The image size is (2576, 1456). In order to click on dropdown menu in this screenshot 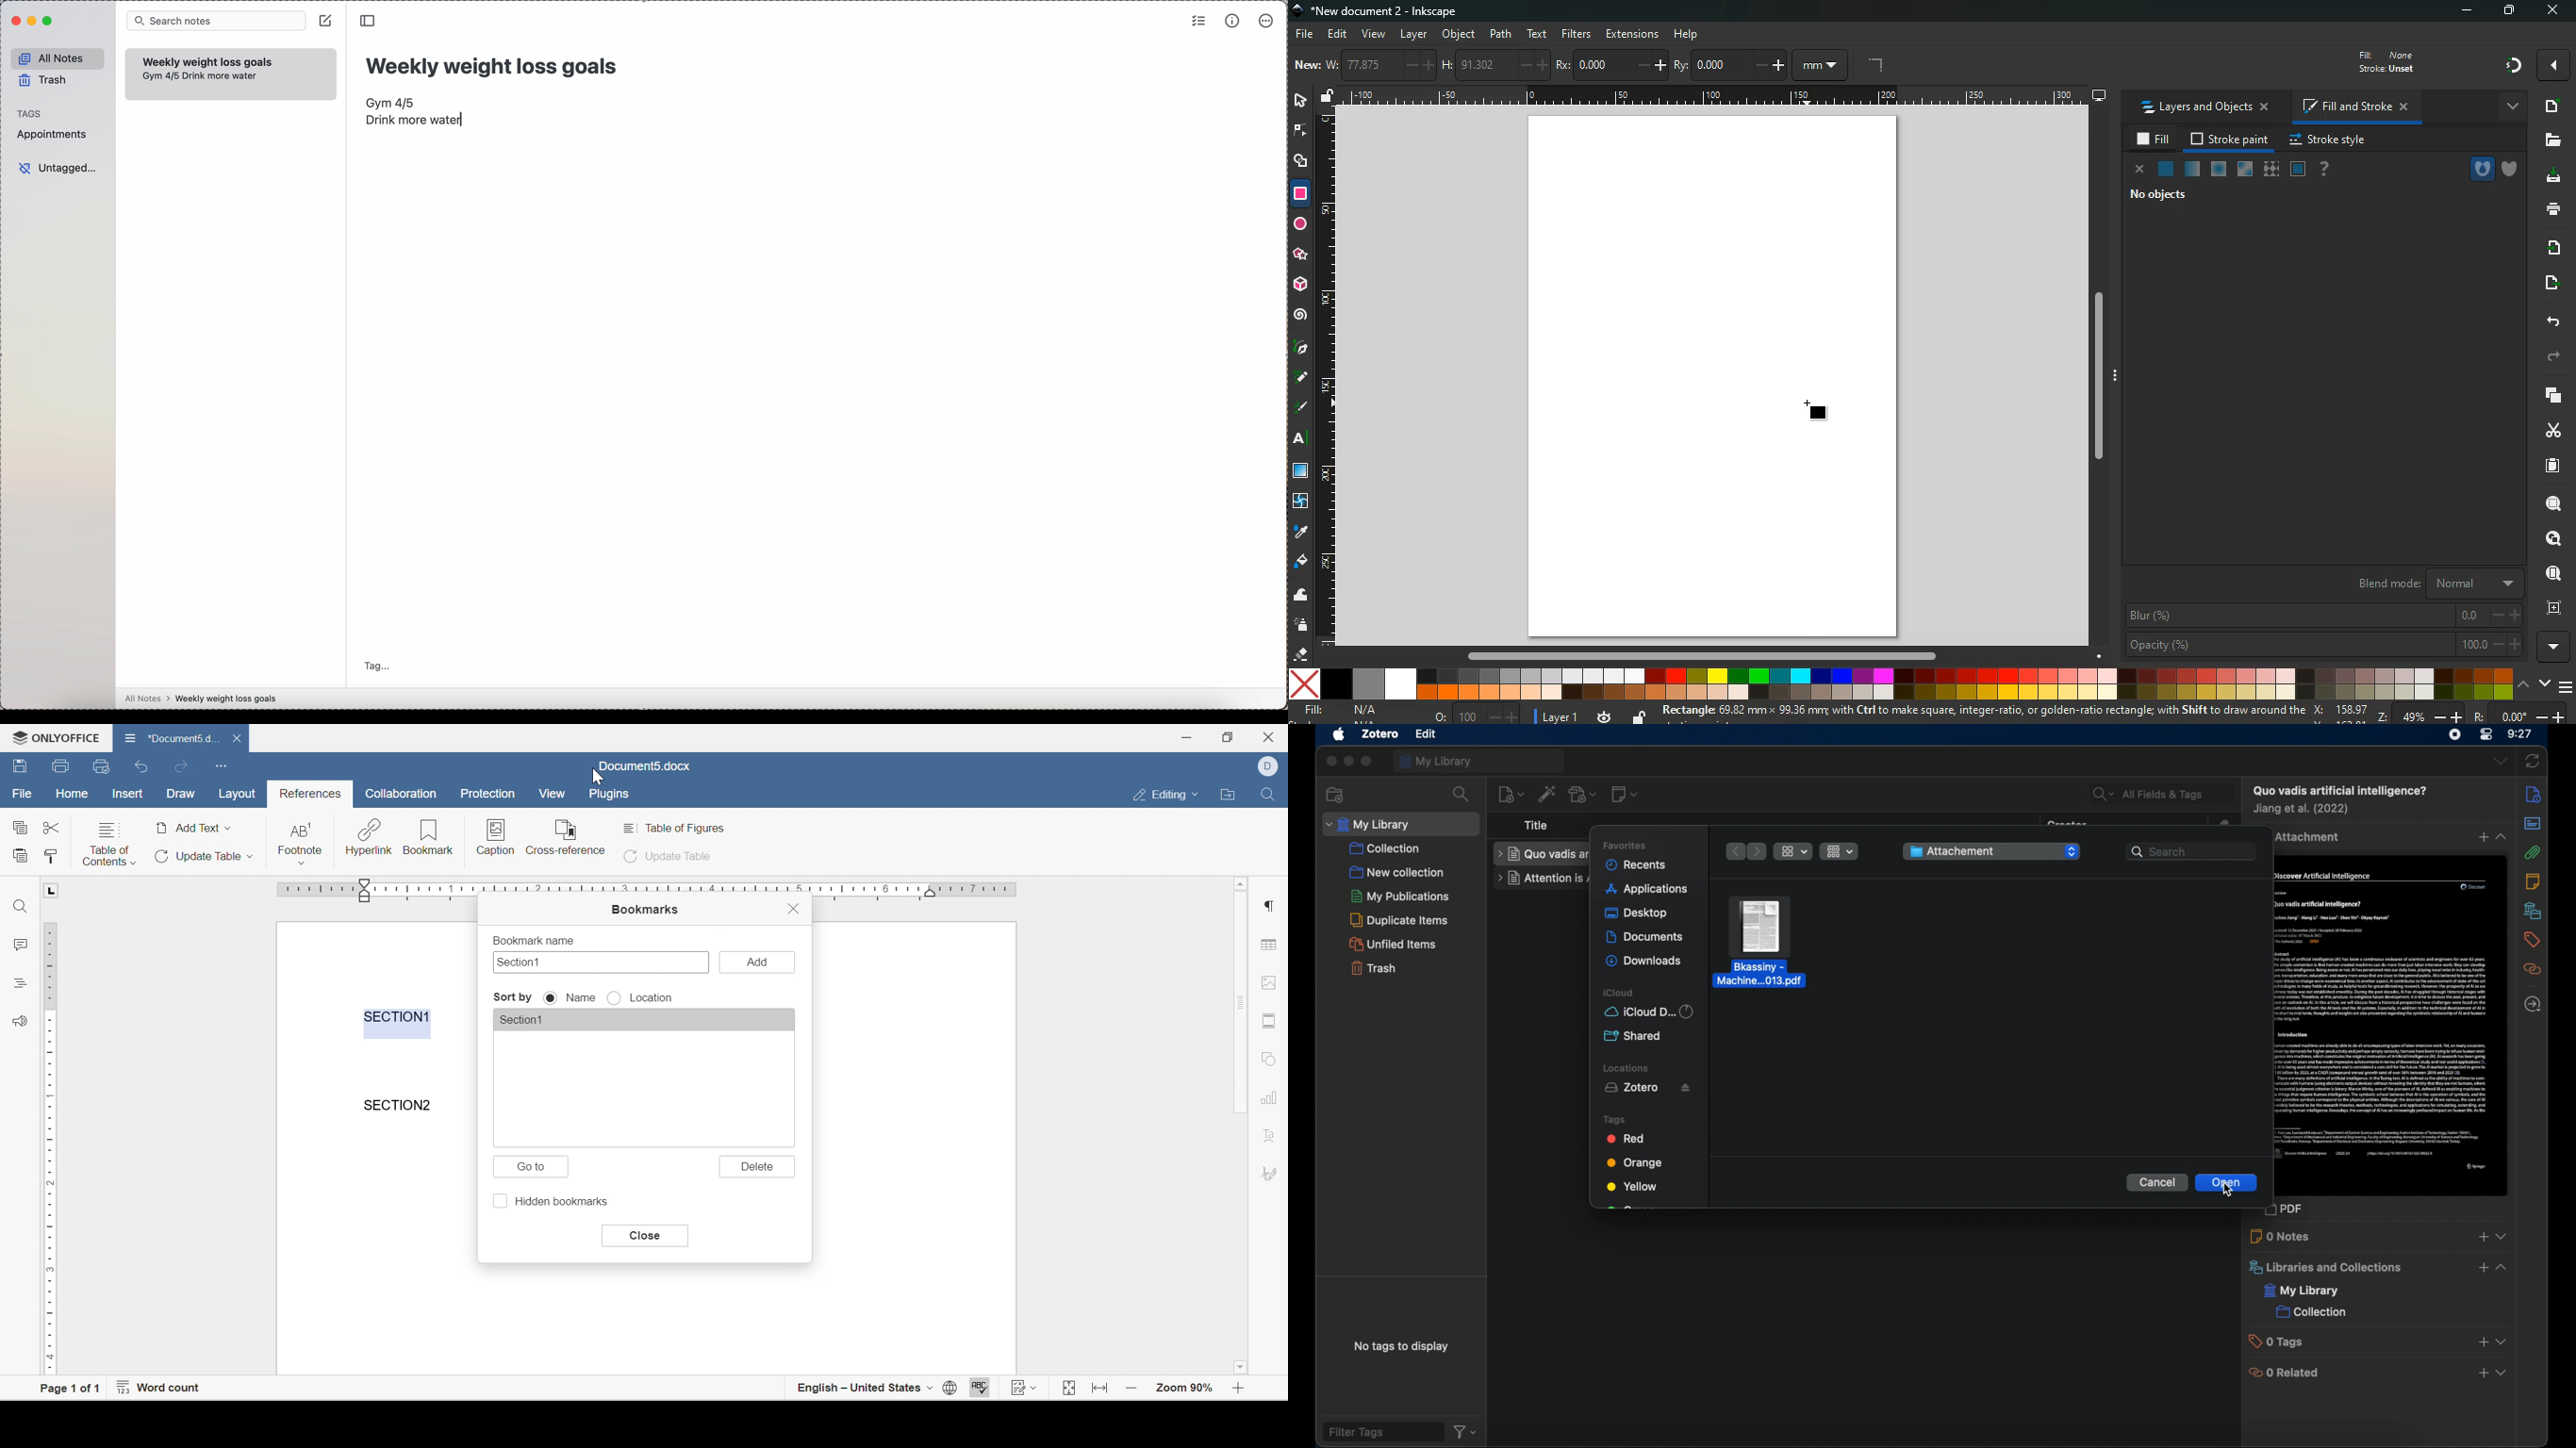, I will do `click(2502, 837)`.